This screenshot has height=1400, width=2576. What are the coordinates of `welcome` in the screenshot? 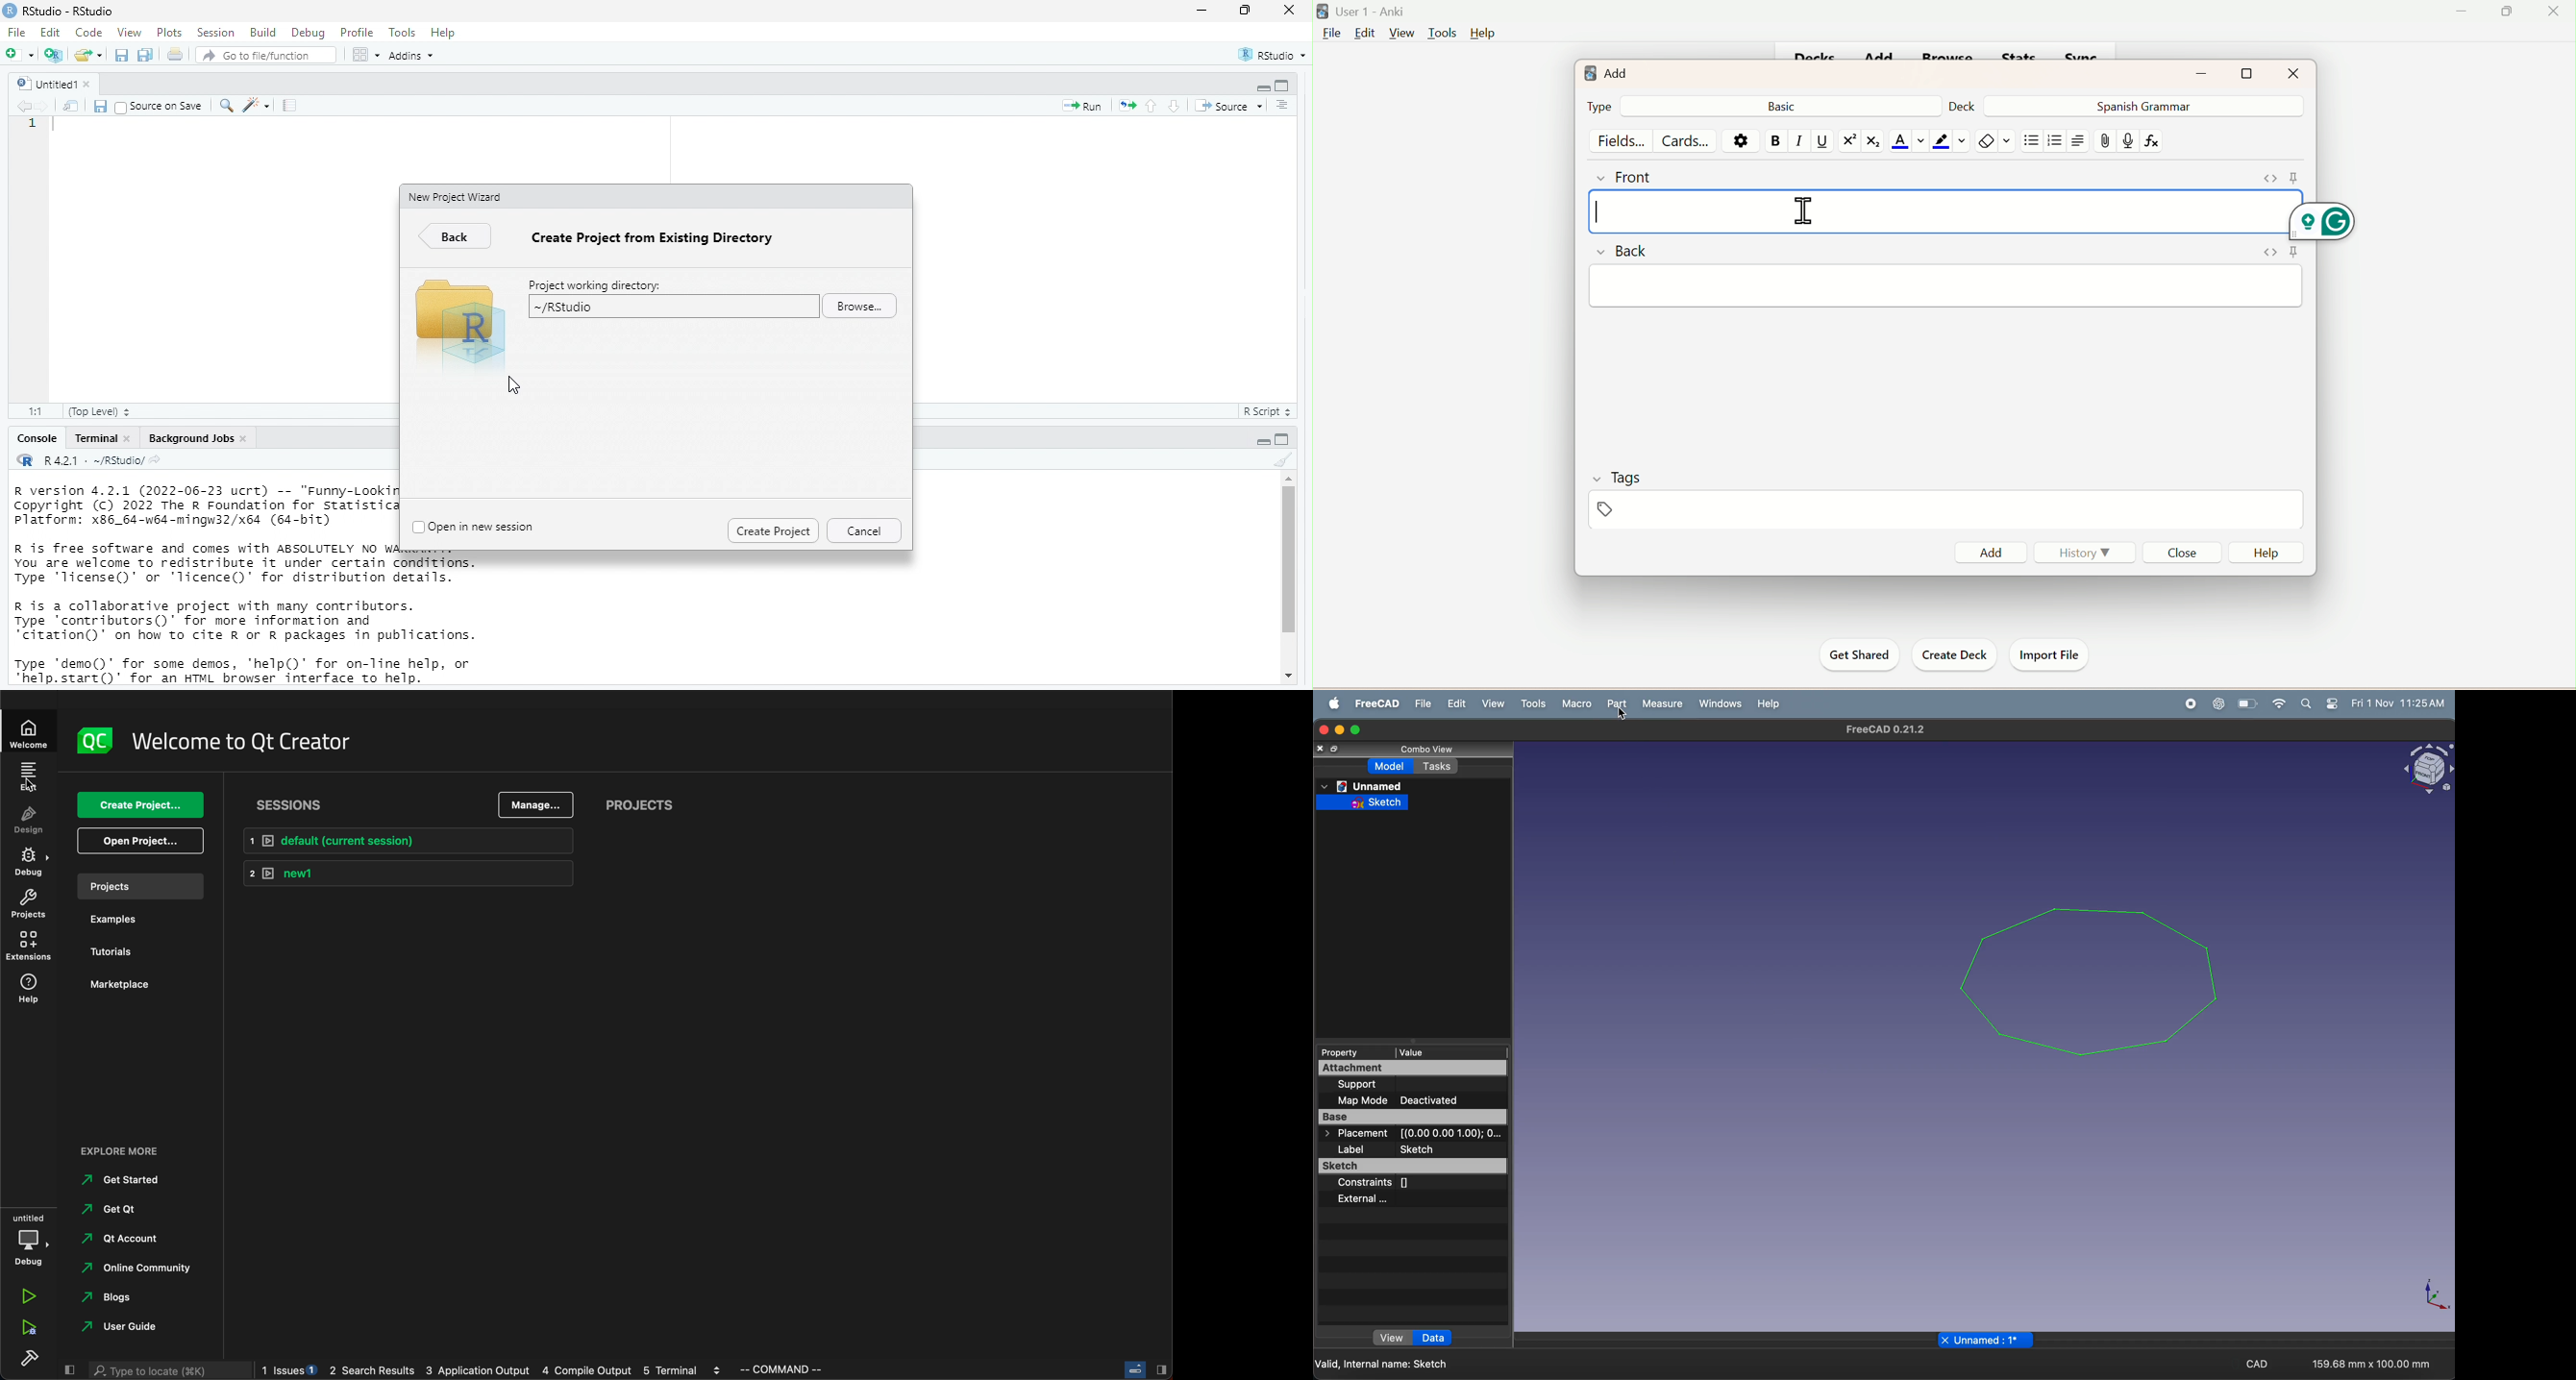 It's located at (32, 732).